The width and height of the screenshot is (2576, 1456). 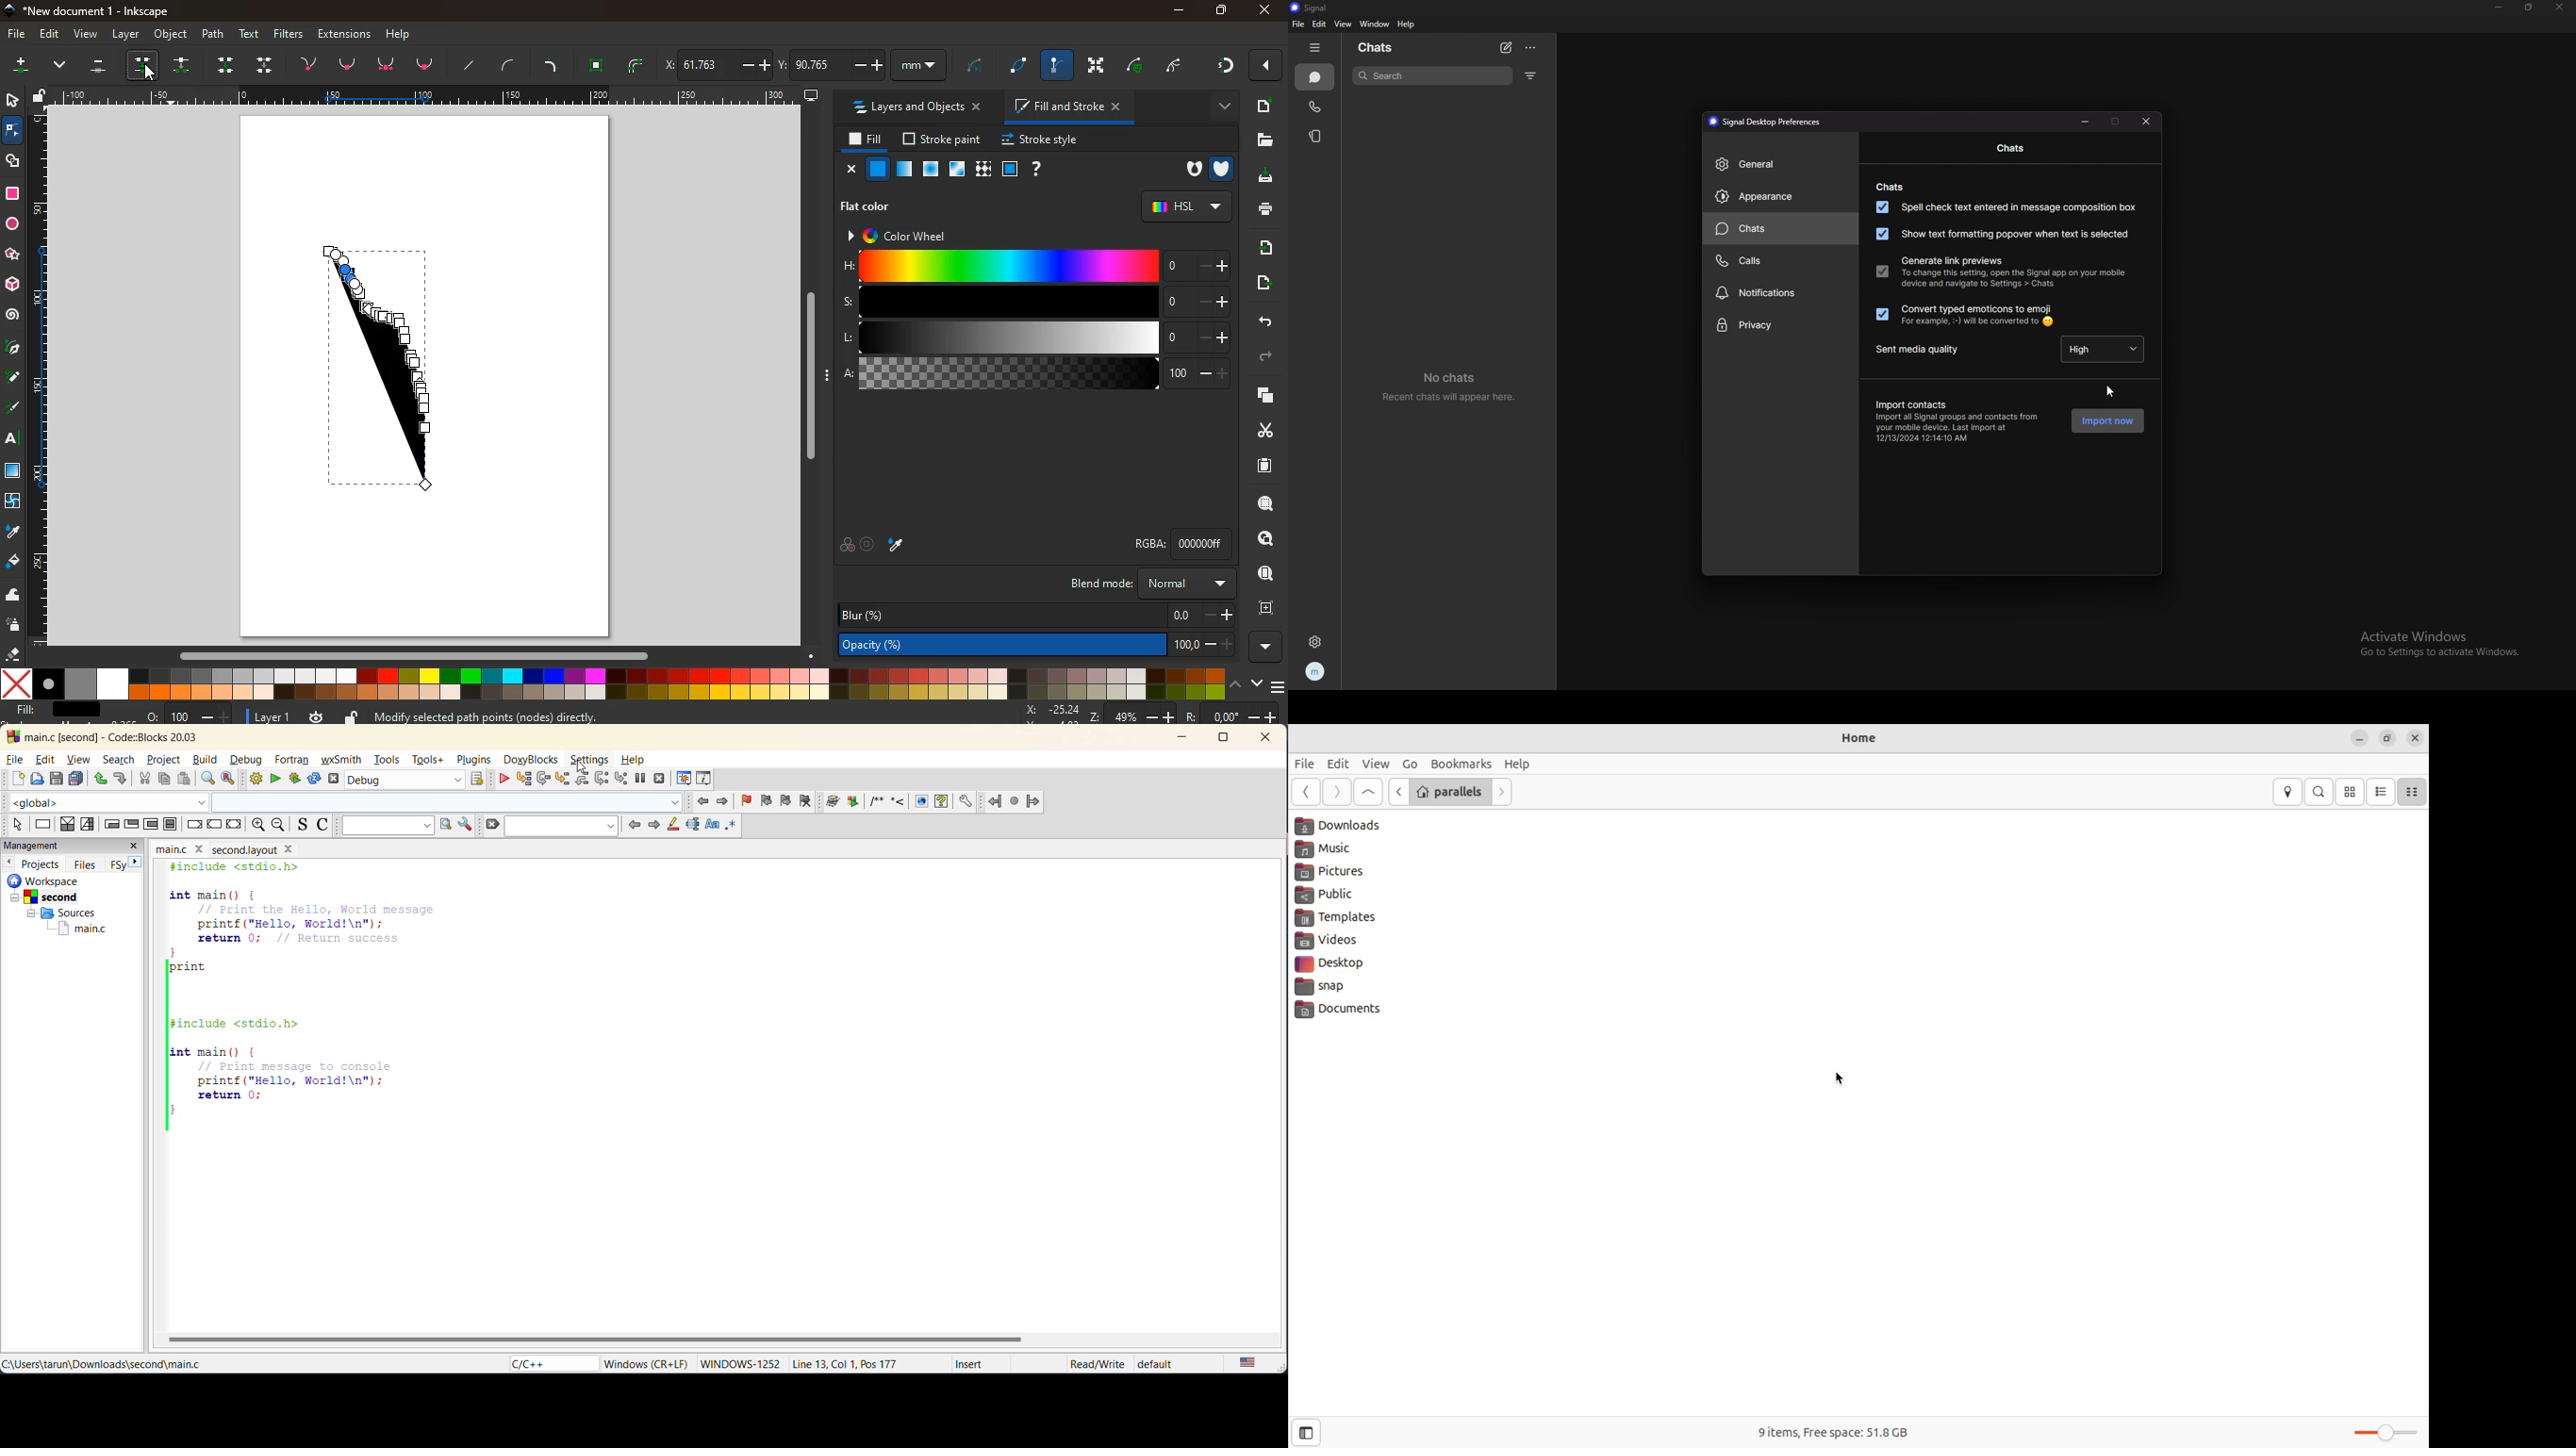 I want to click on find, so click(x=208, y=779).